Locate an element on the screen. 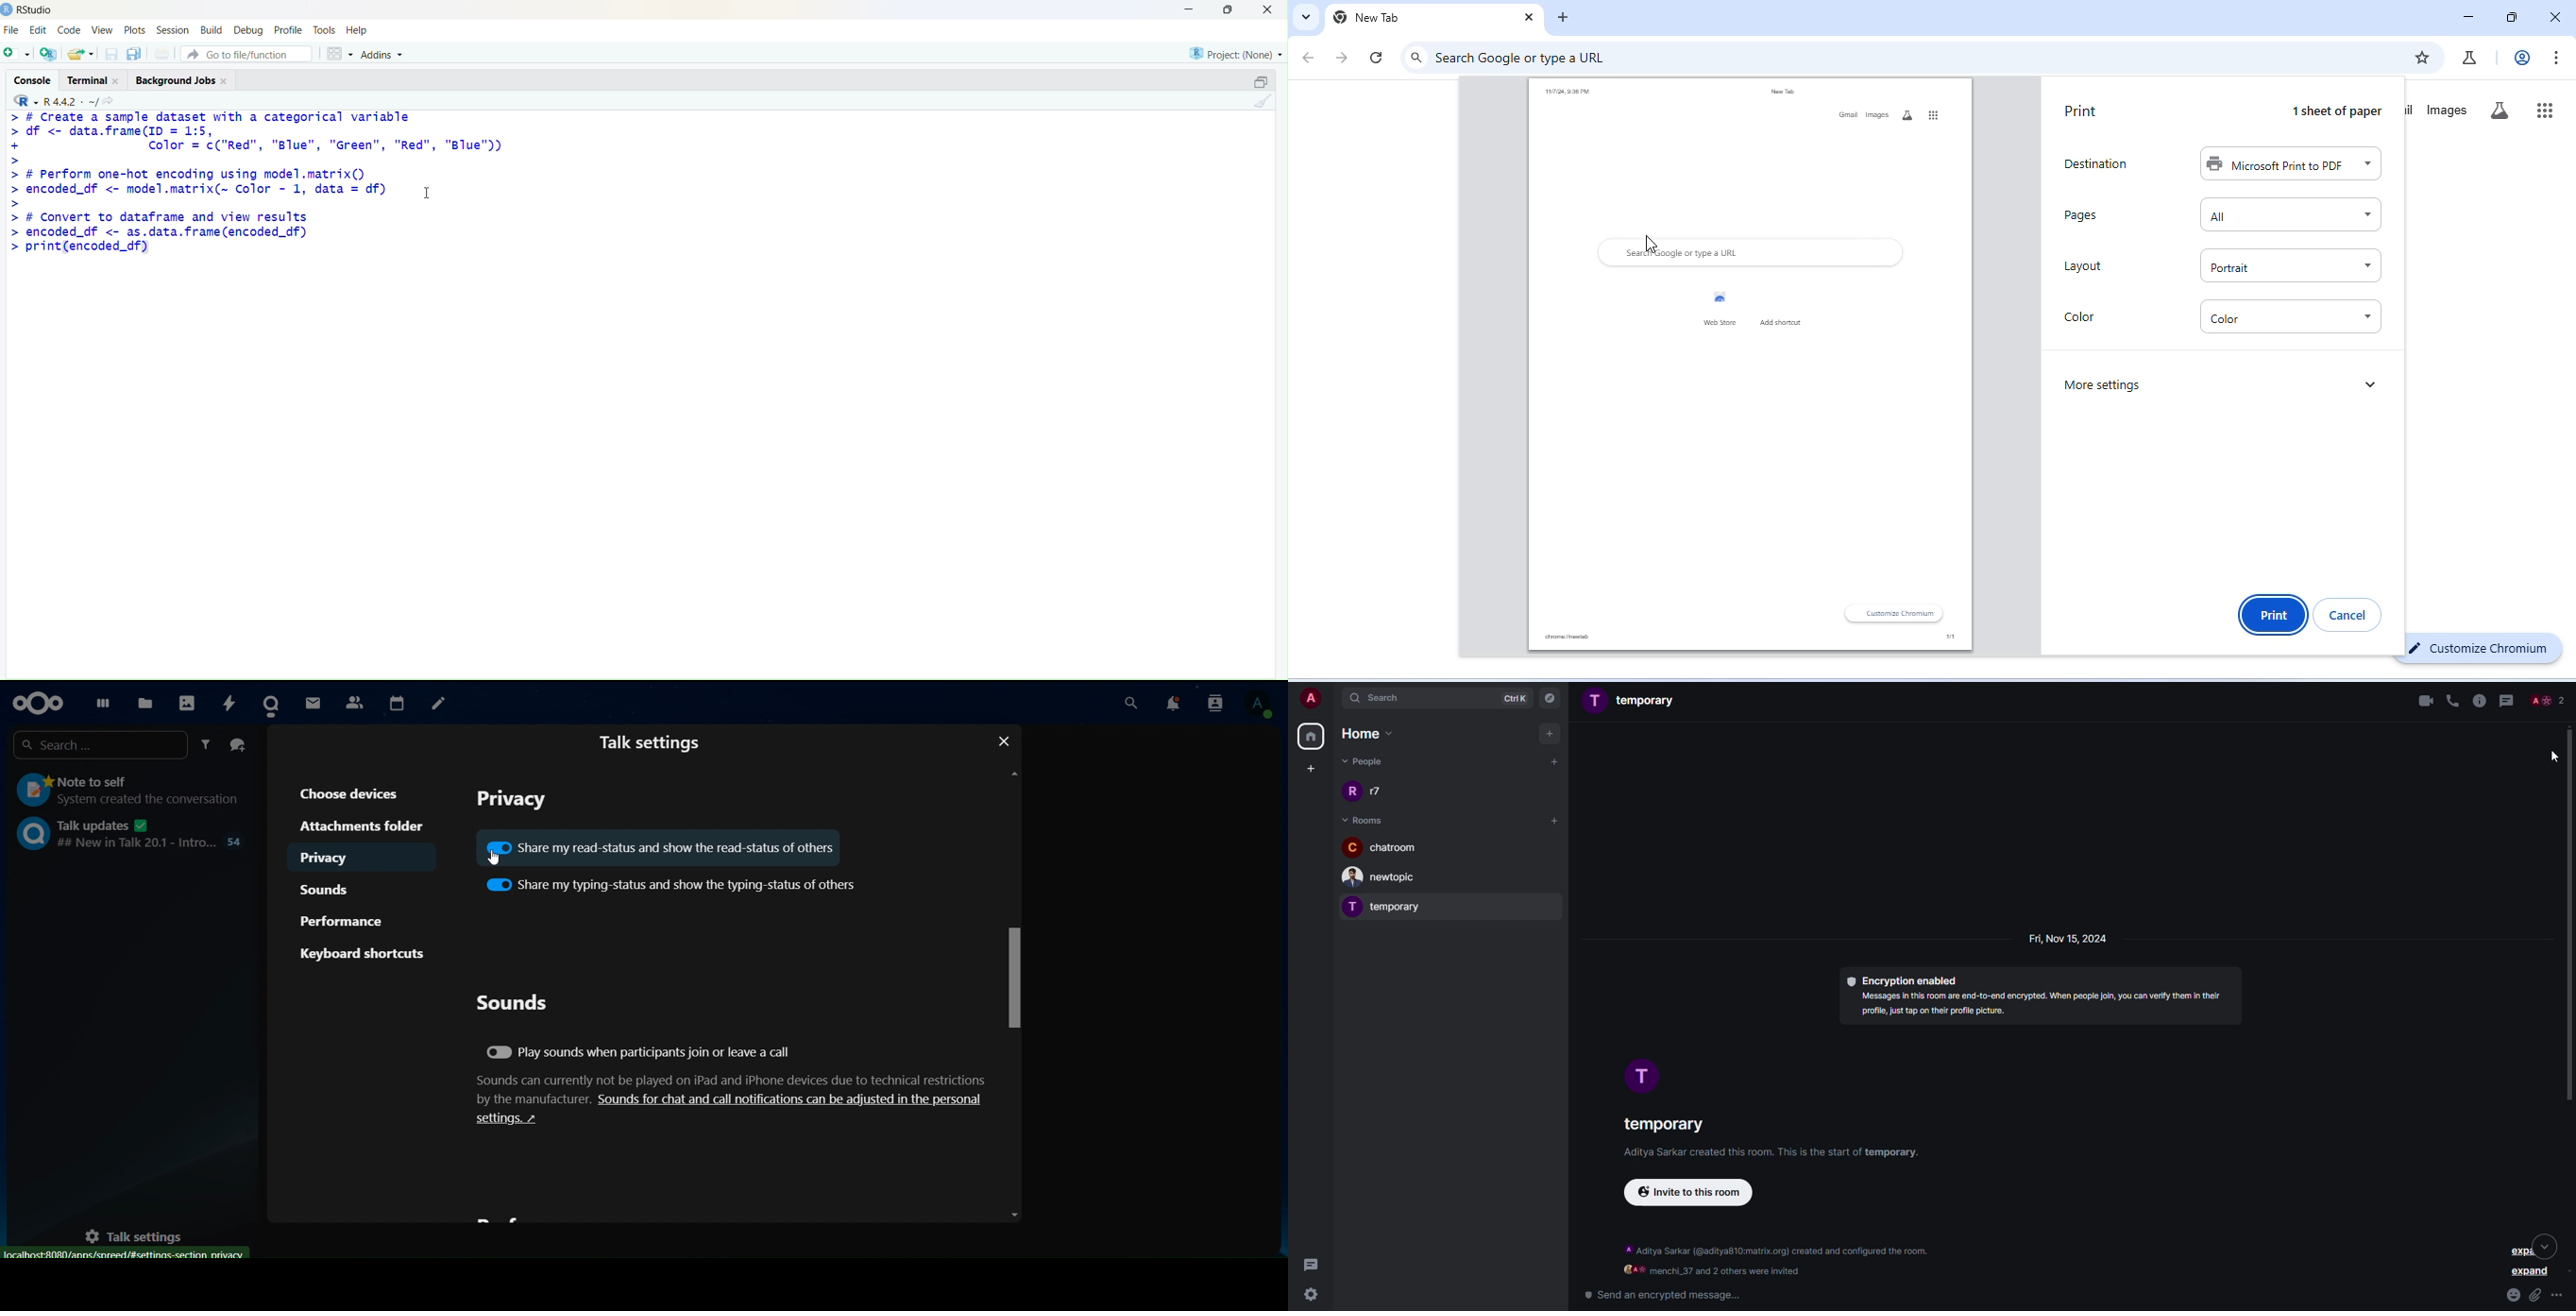 This screenshot has height=1316, width=2576. new tab is located at coordinates (1367, 18).